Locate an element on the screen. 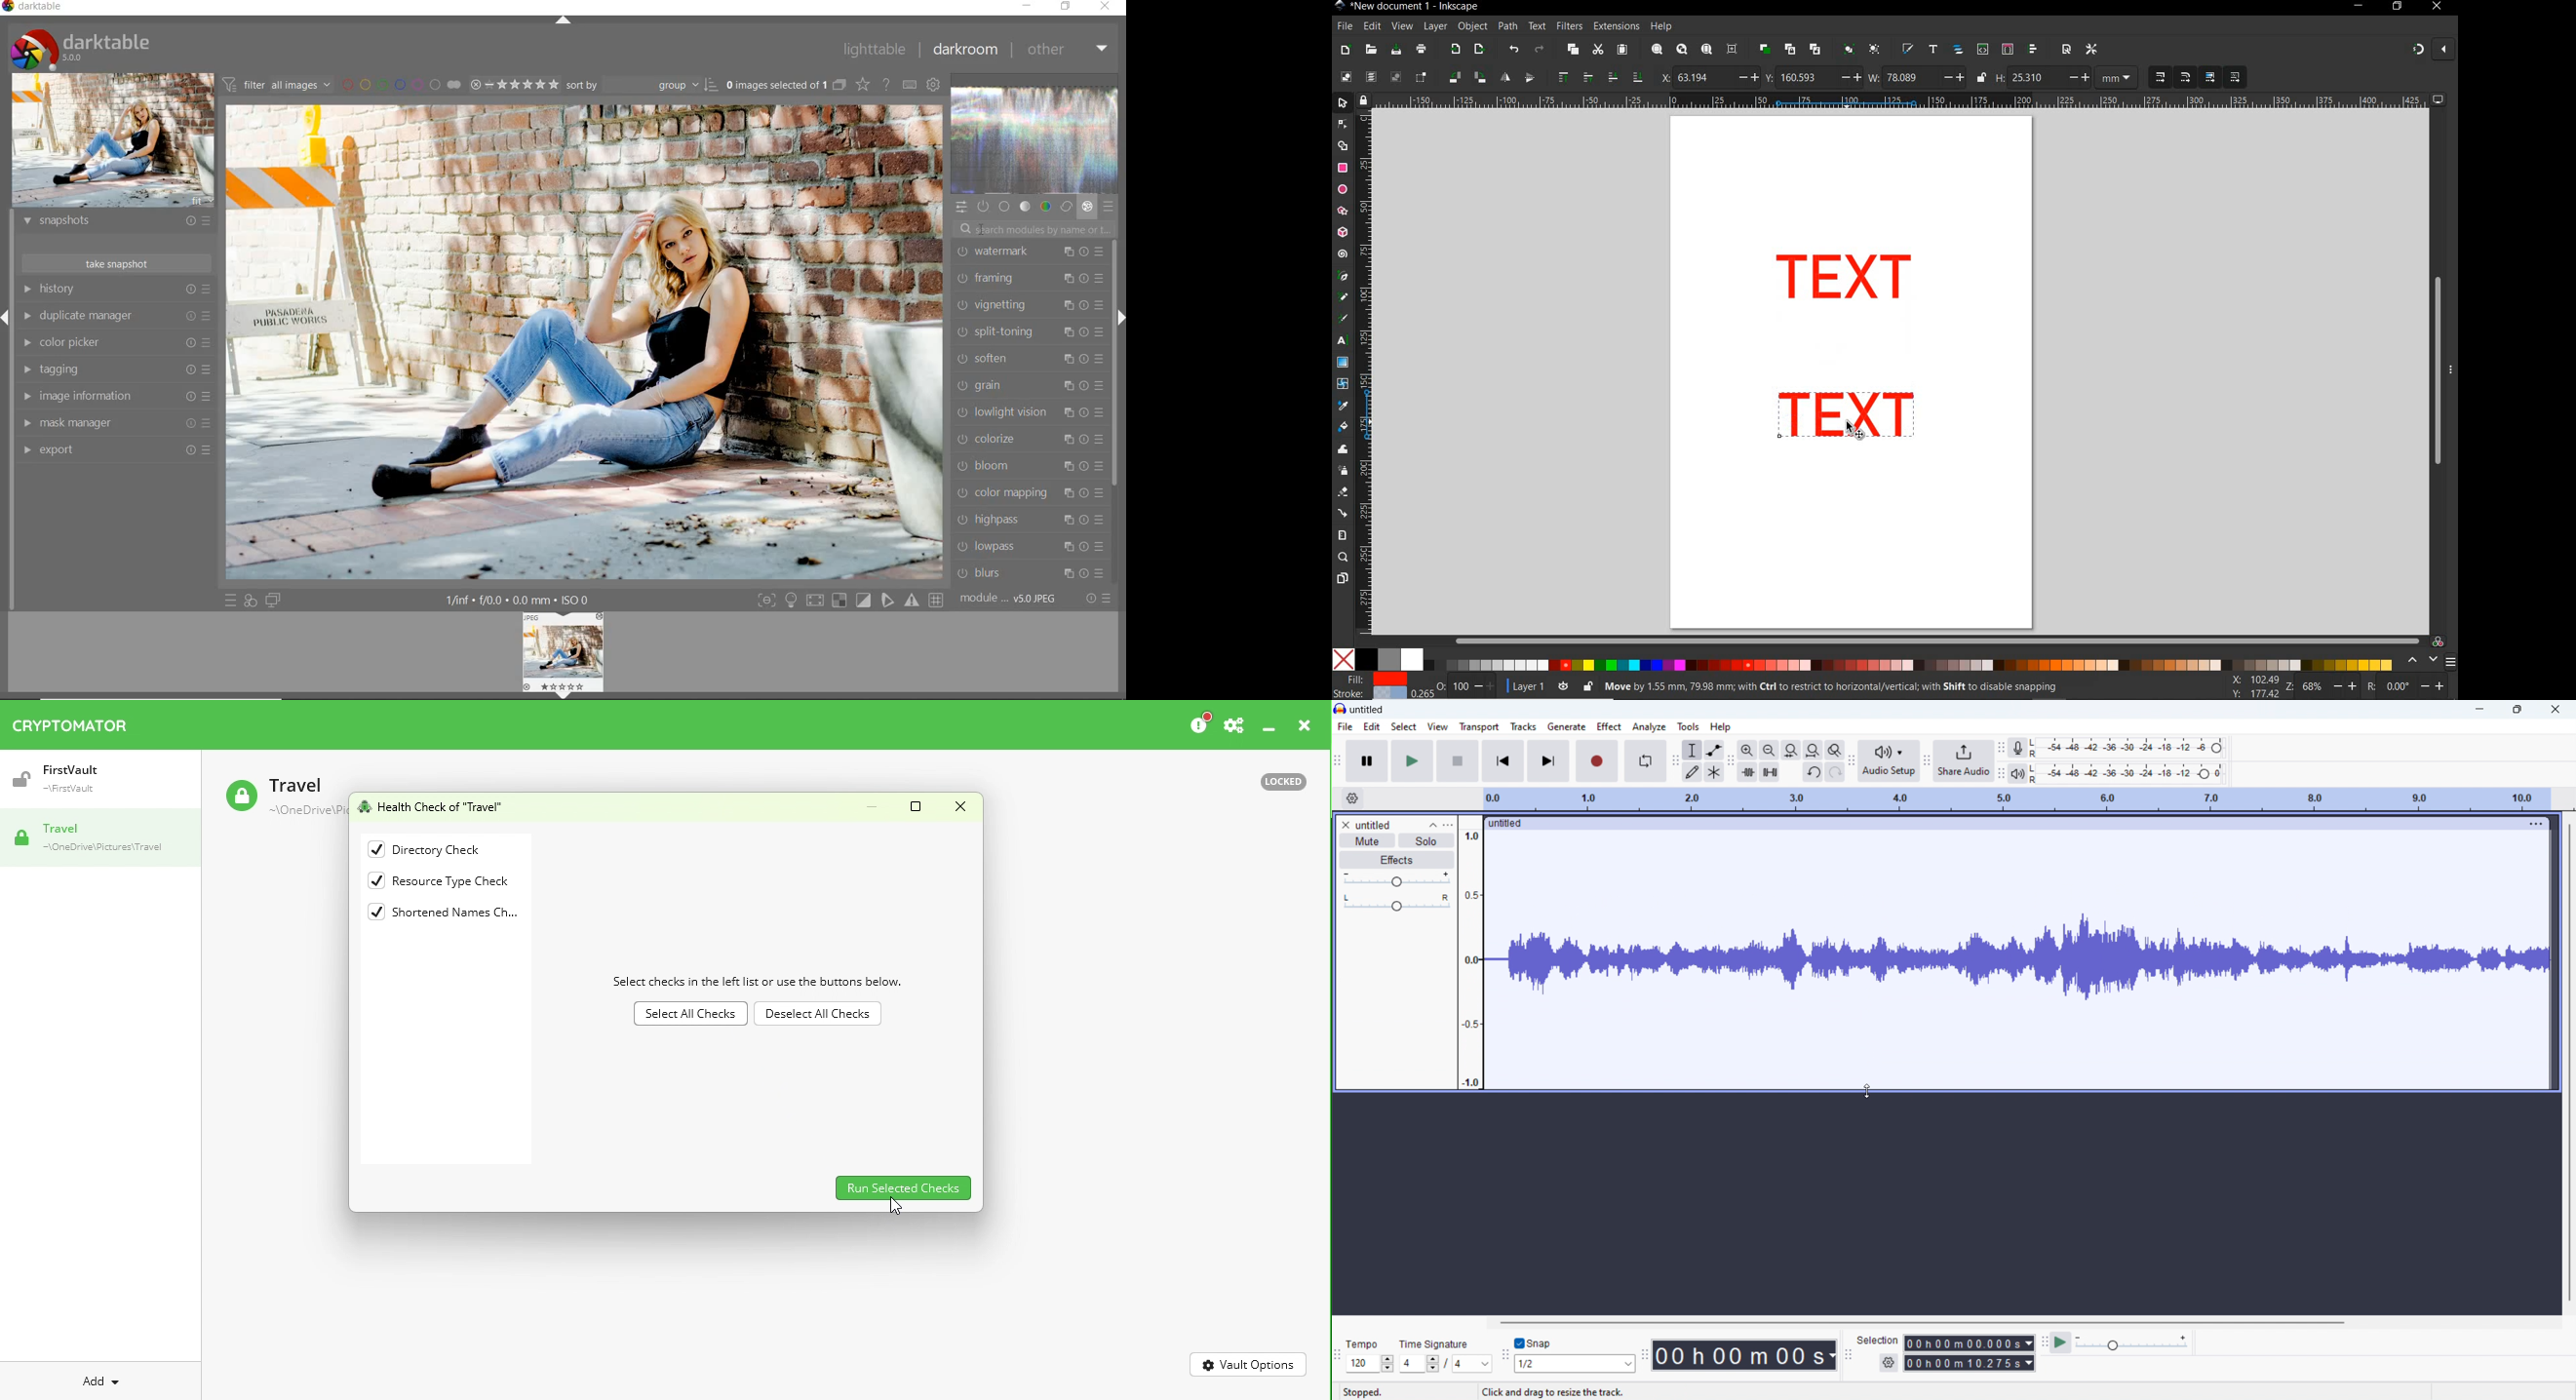  help is located at coordinates (1662, 27).